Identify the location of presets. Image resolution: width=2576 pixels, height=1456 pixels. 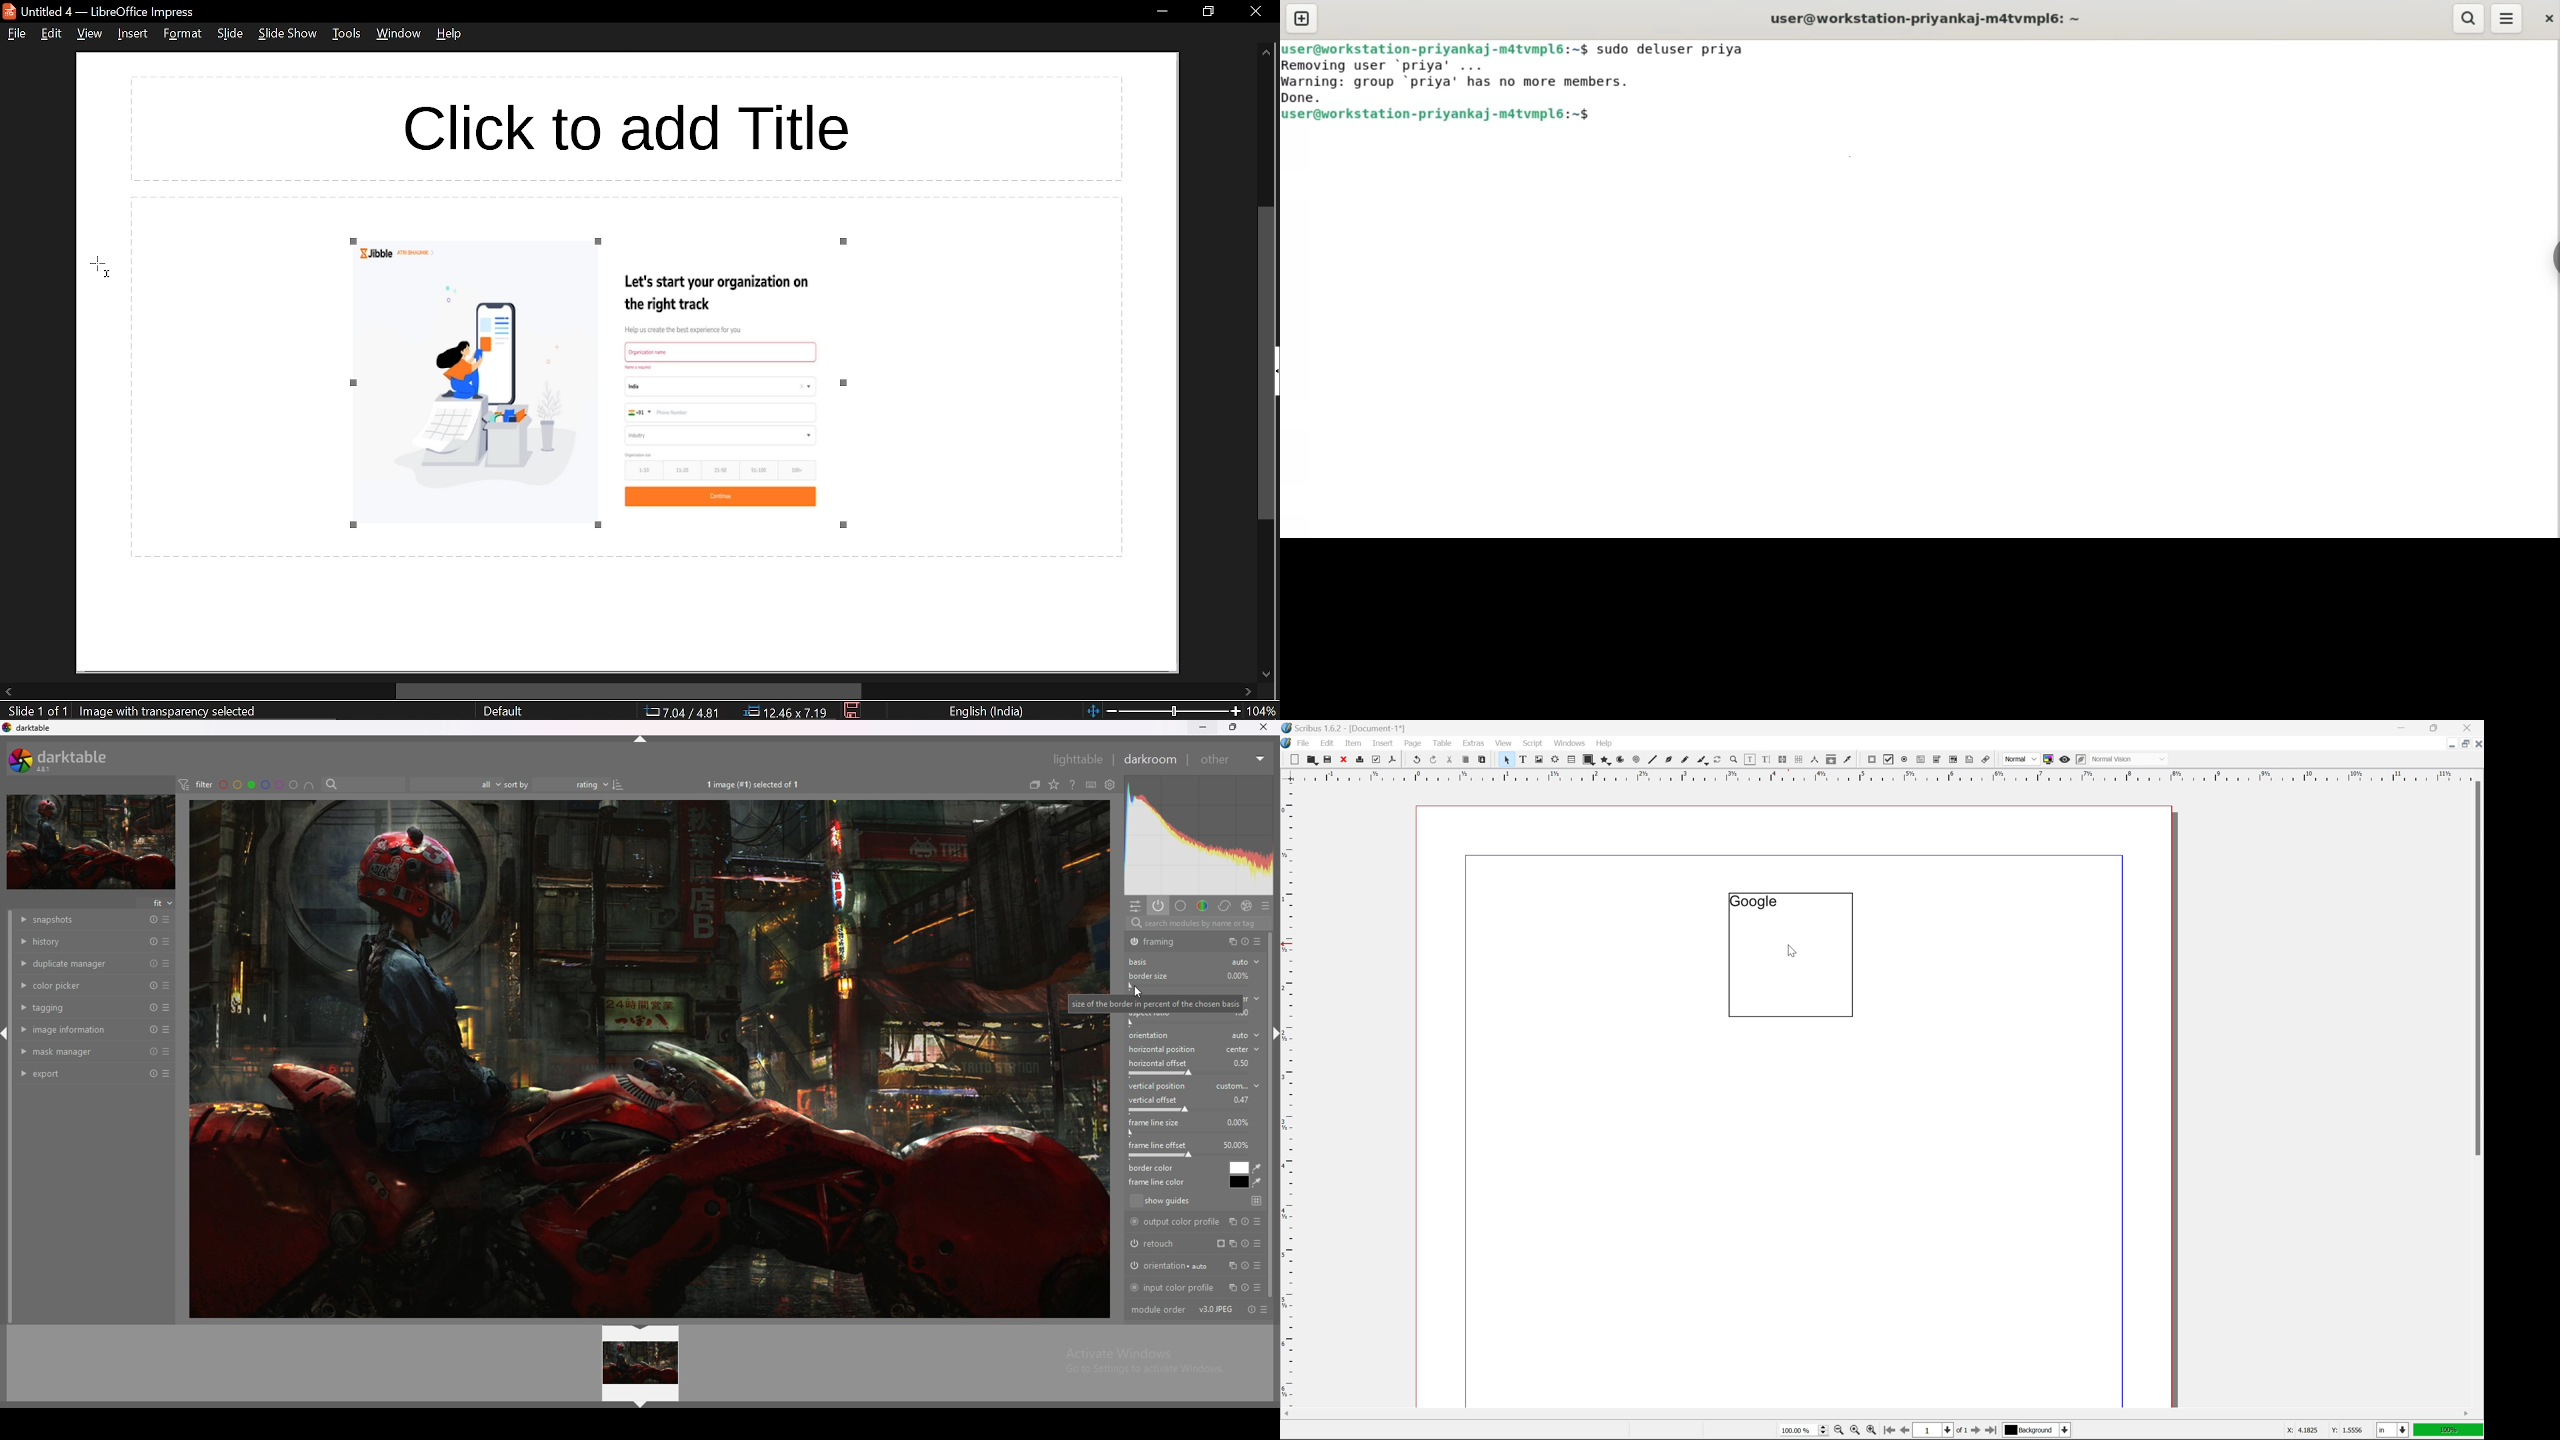
(1259, 942).